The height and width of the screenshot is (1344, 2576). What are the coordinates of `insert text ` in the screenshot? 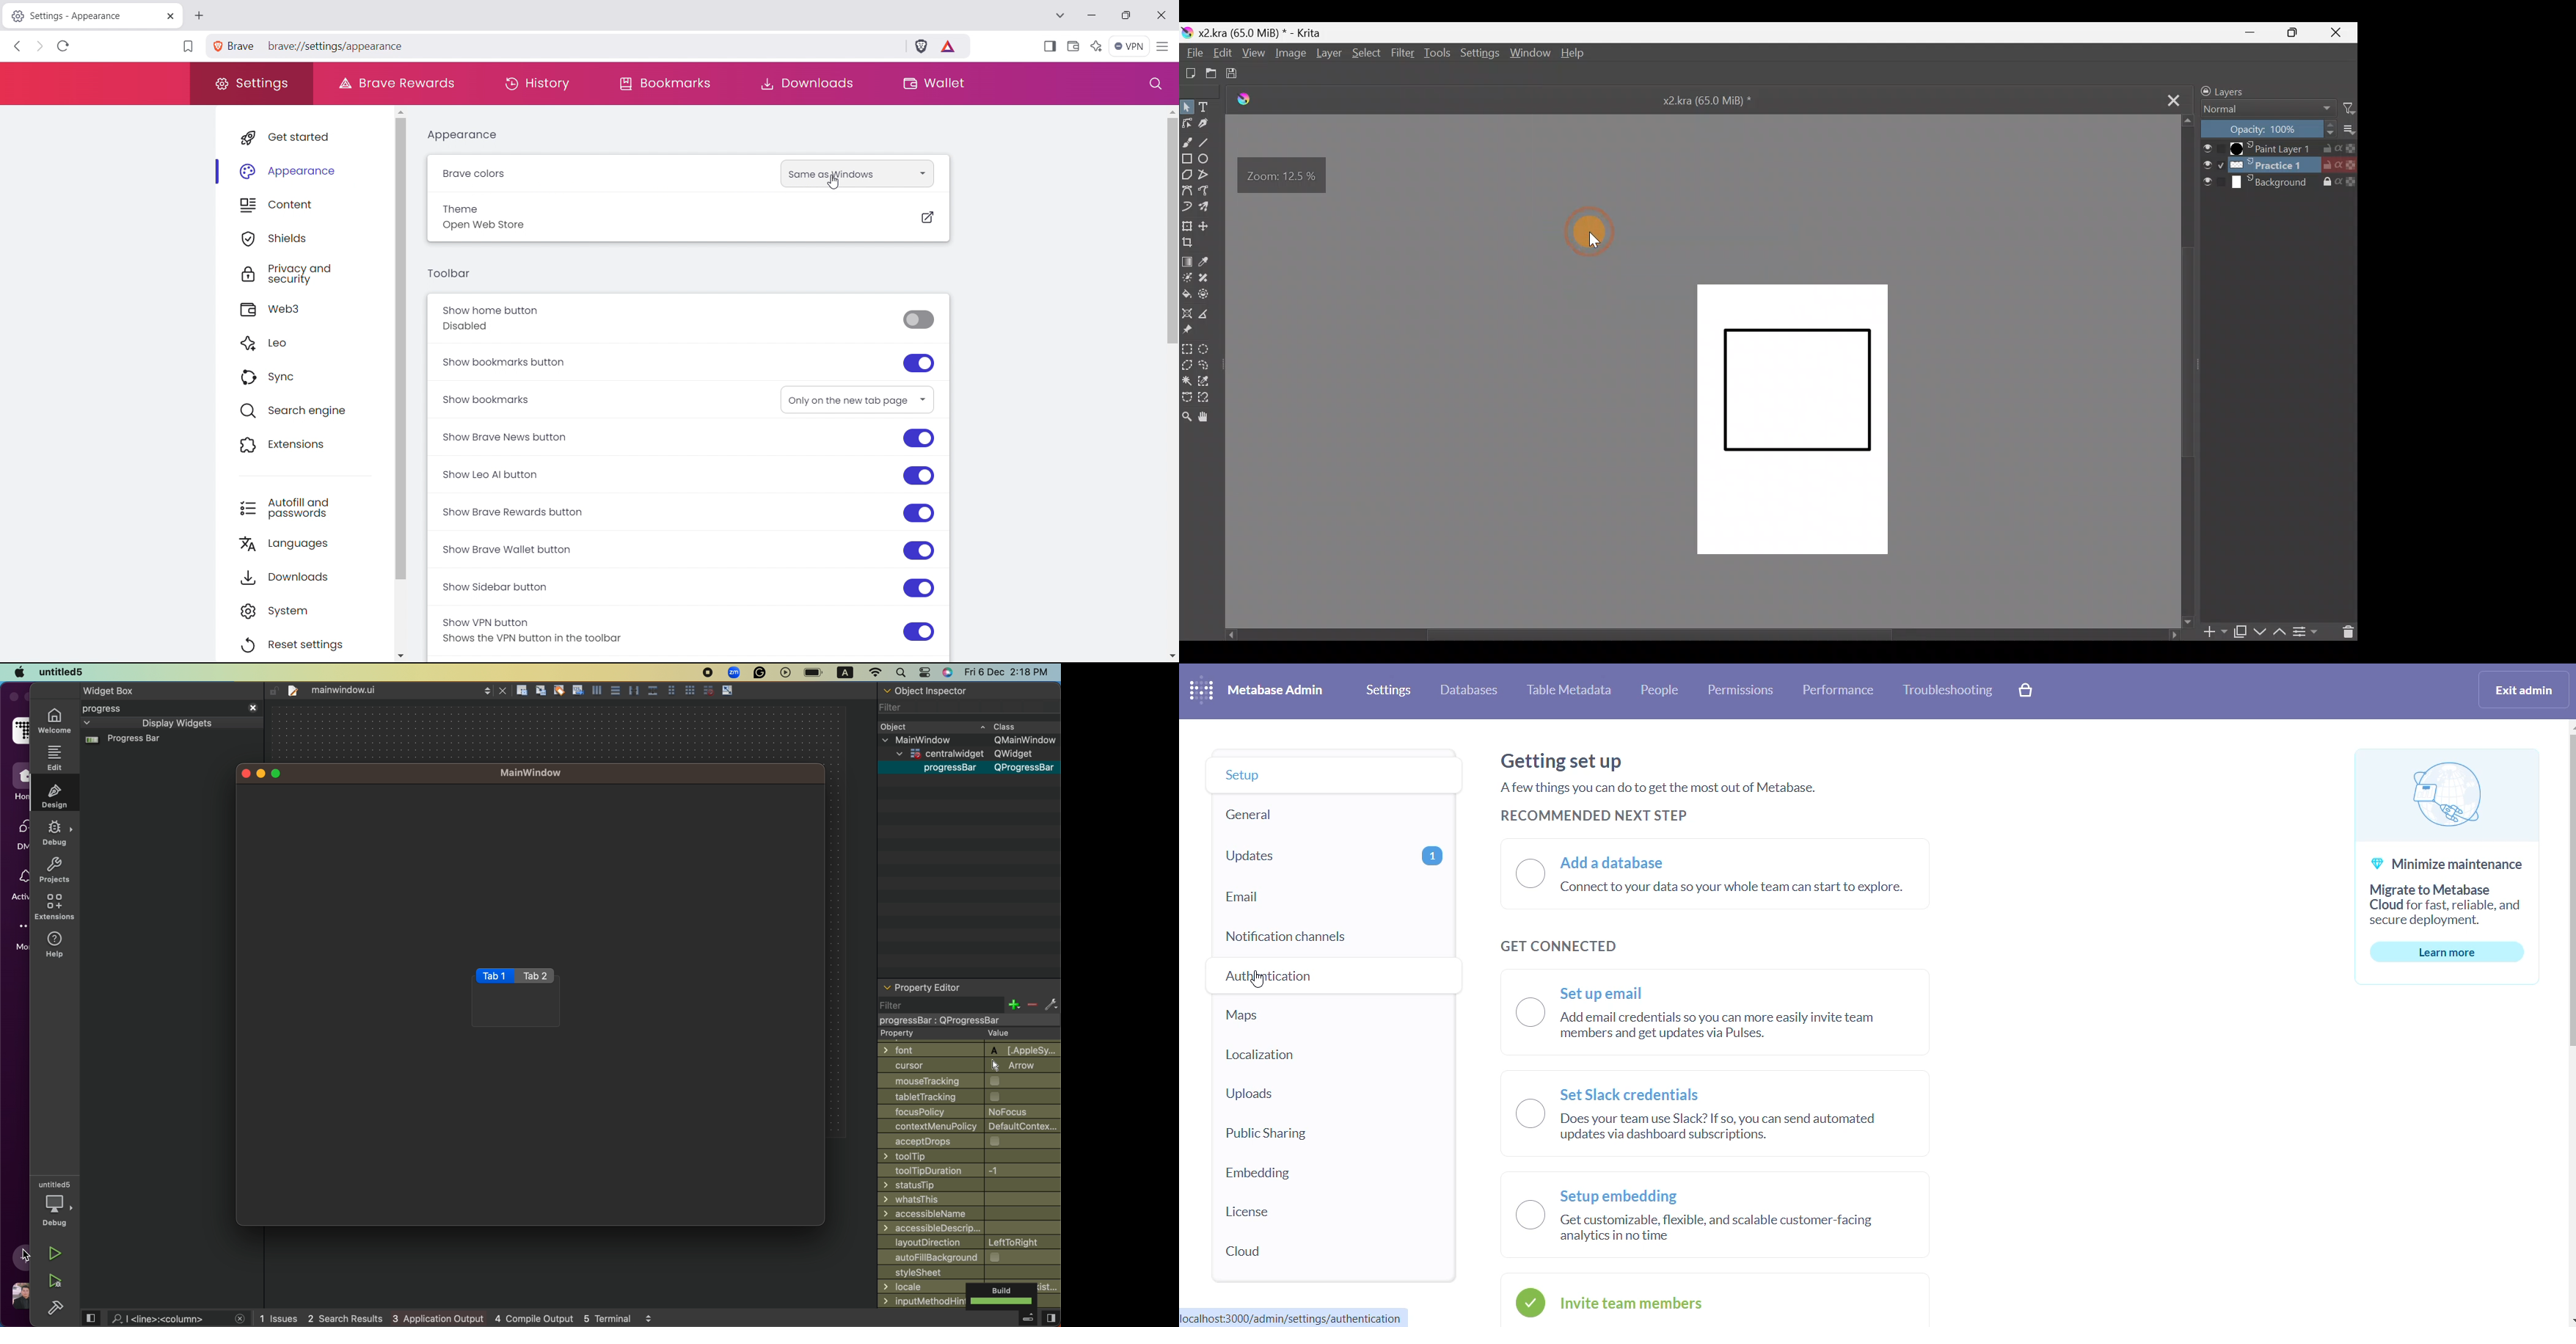 It's located at (578, 690).